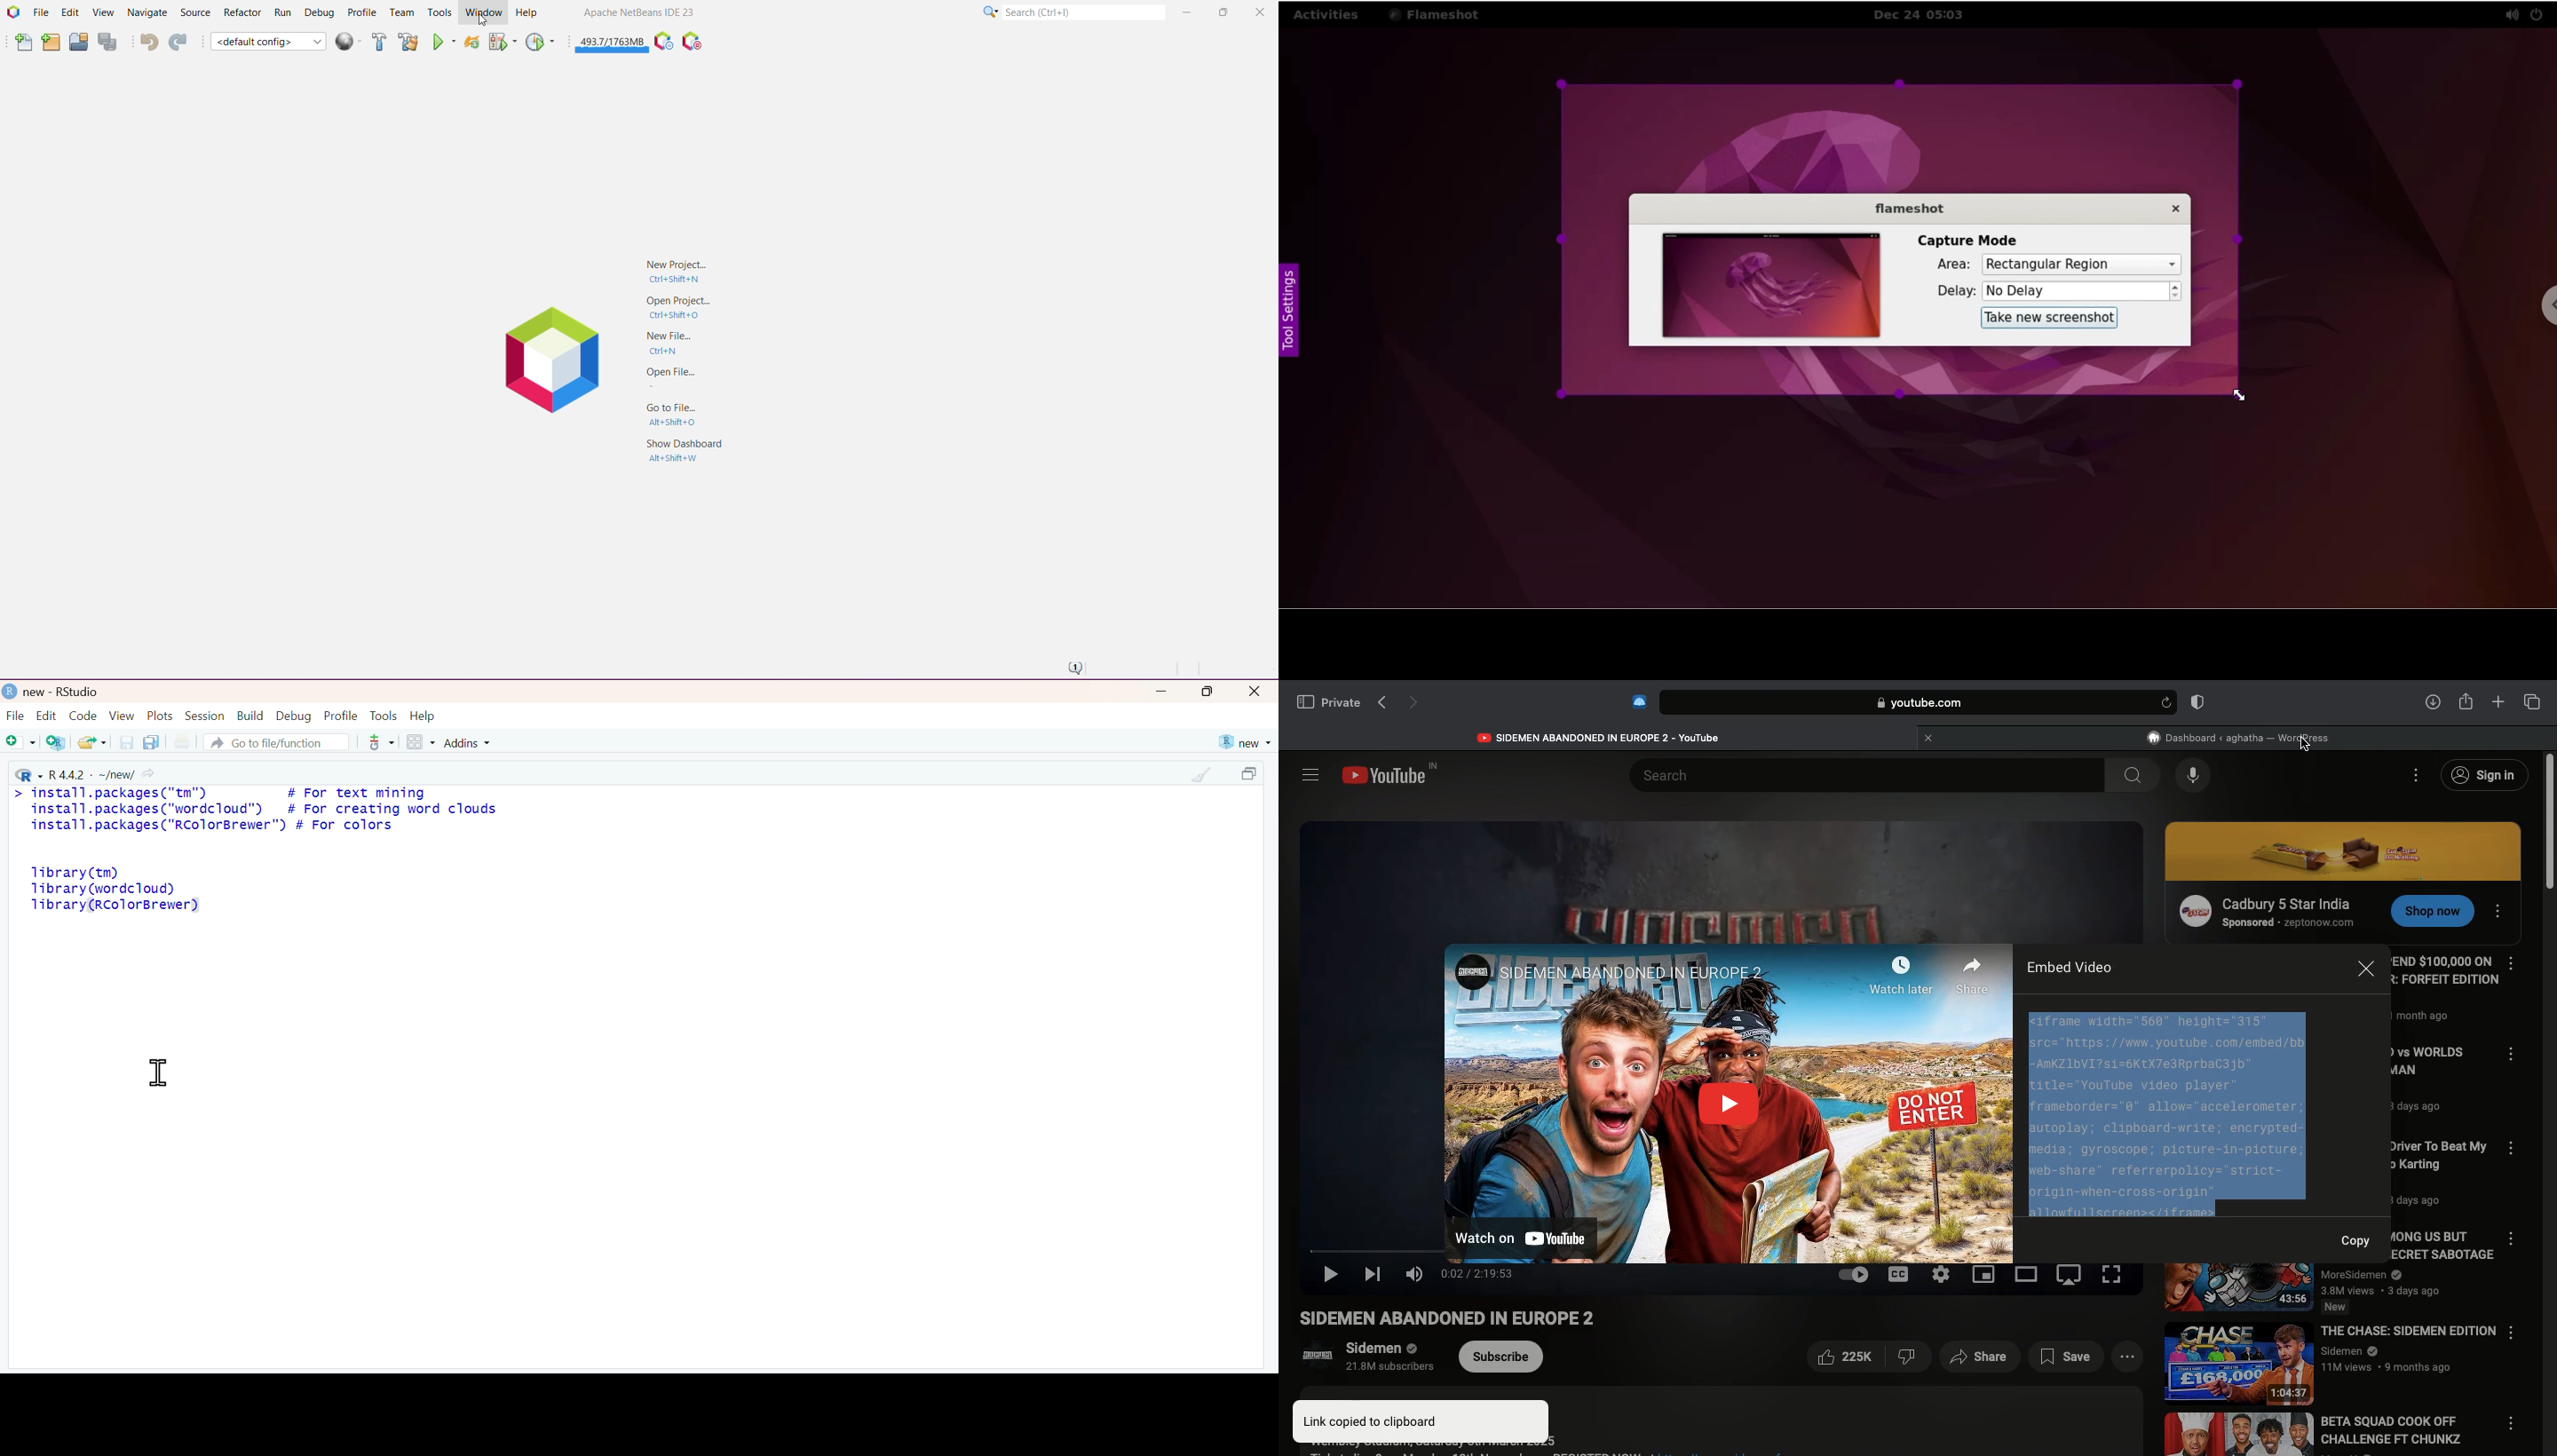  What do you see at coordinates (2072, 1278) in the screenshot?
I see `Screen orientation` at bounding box center [2072, 1278].